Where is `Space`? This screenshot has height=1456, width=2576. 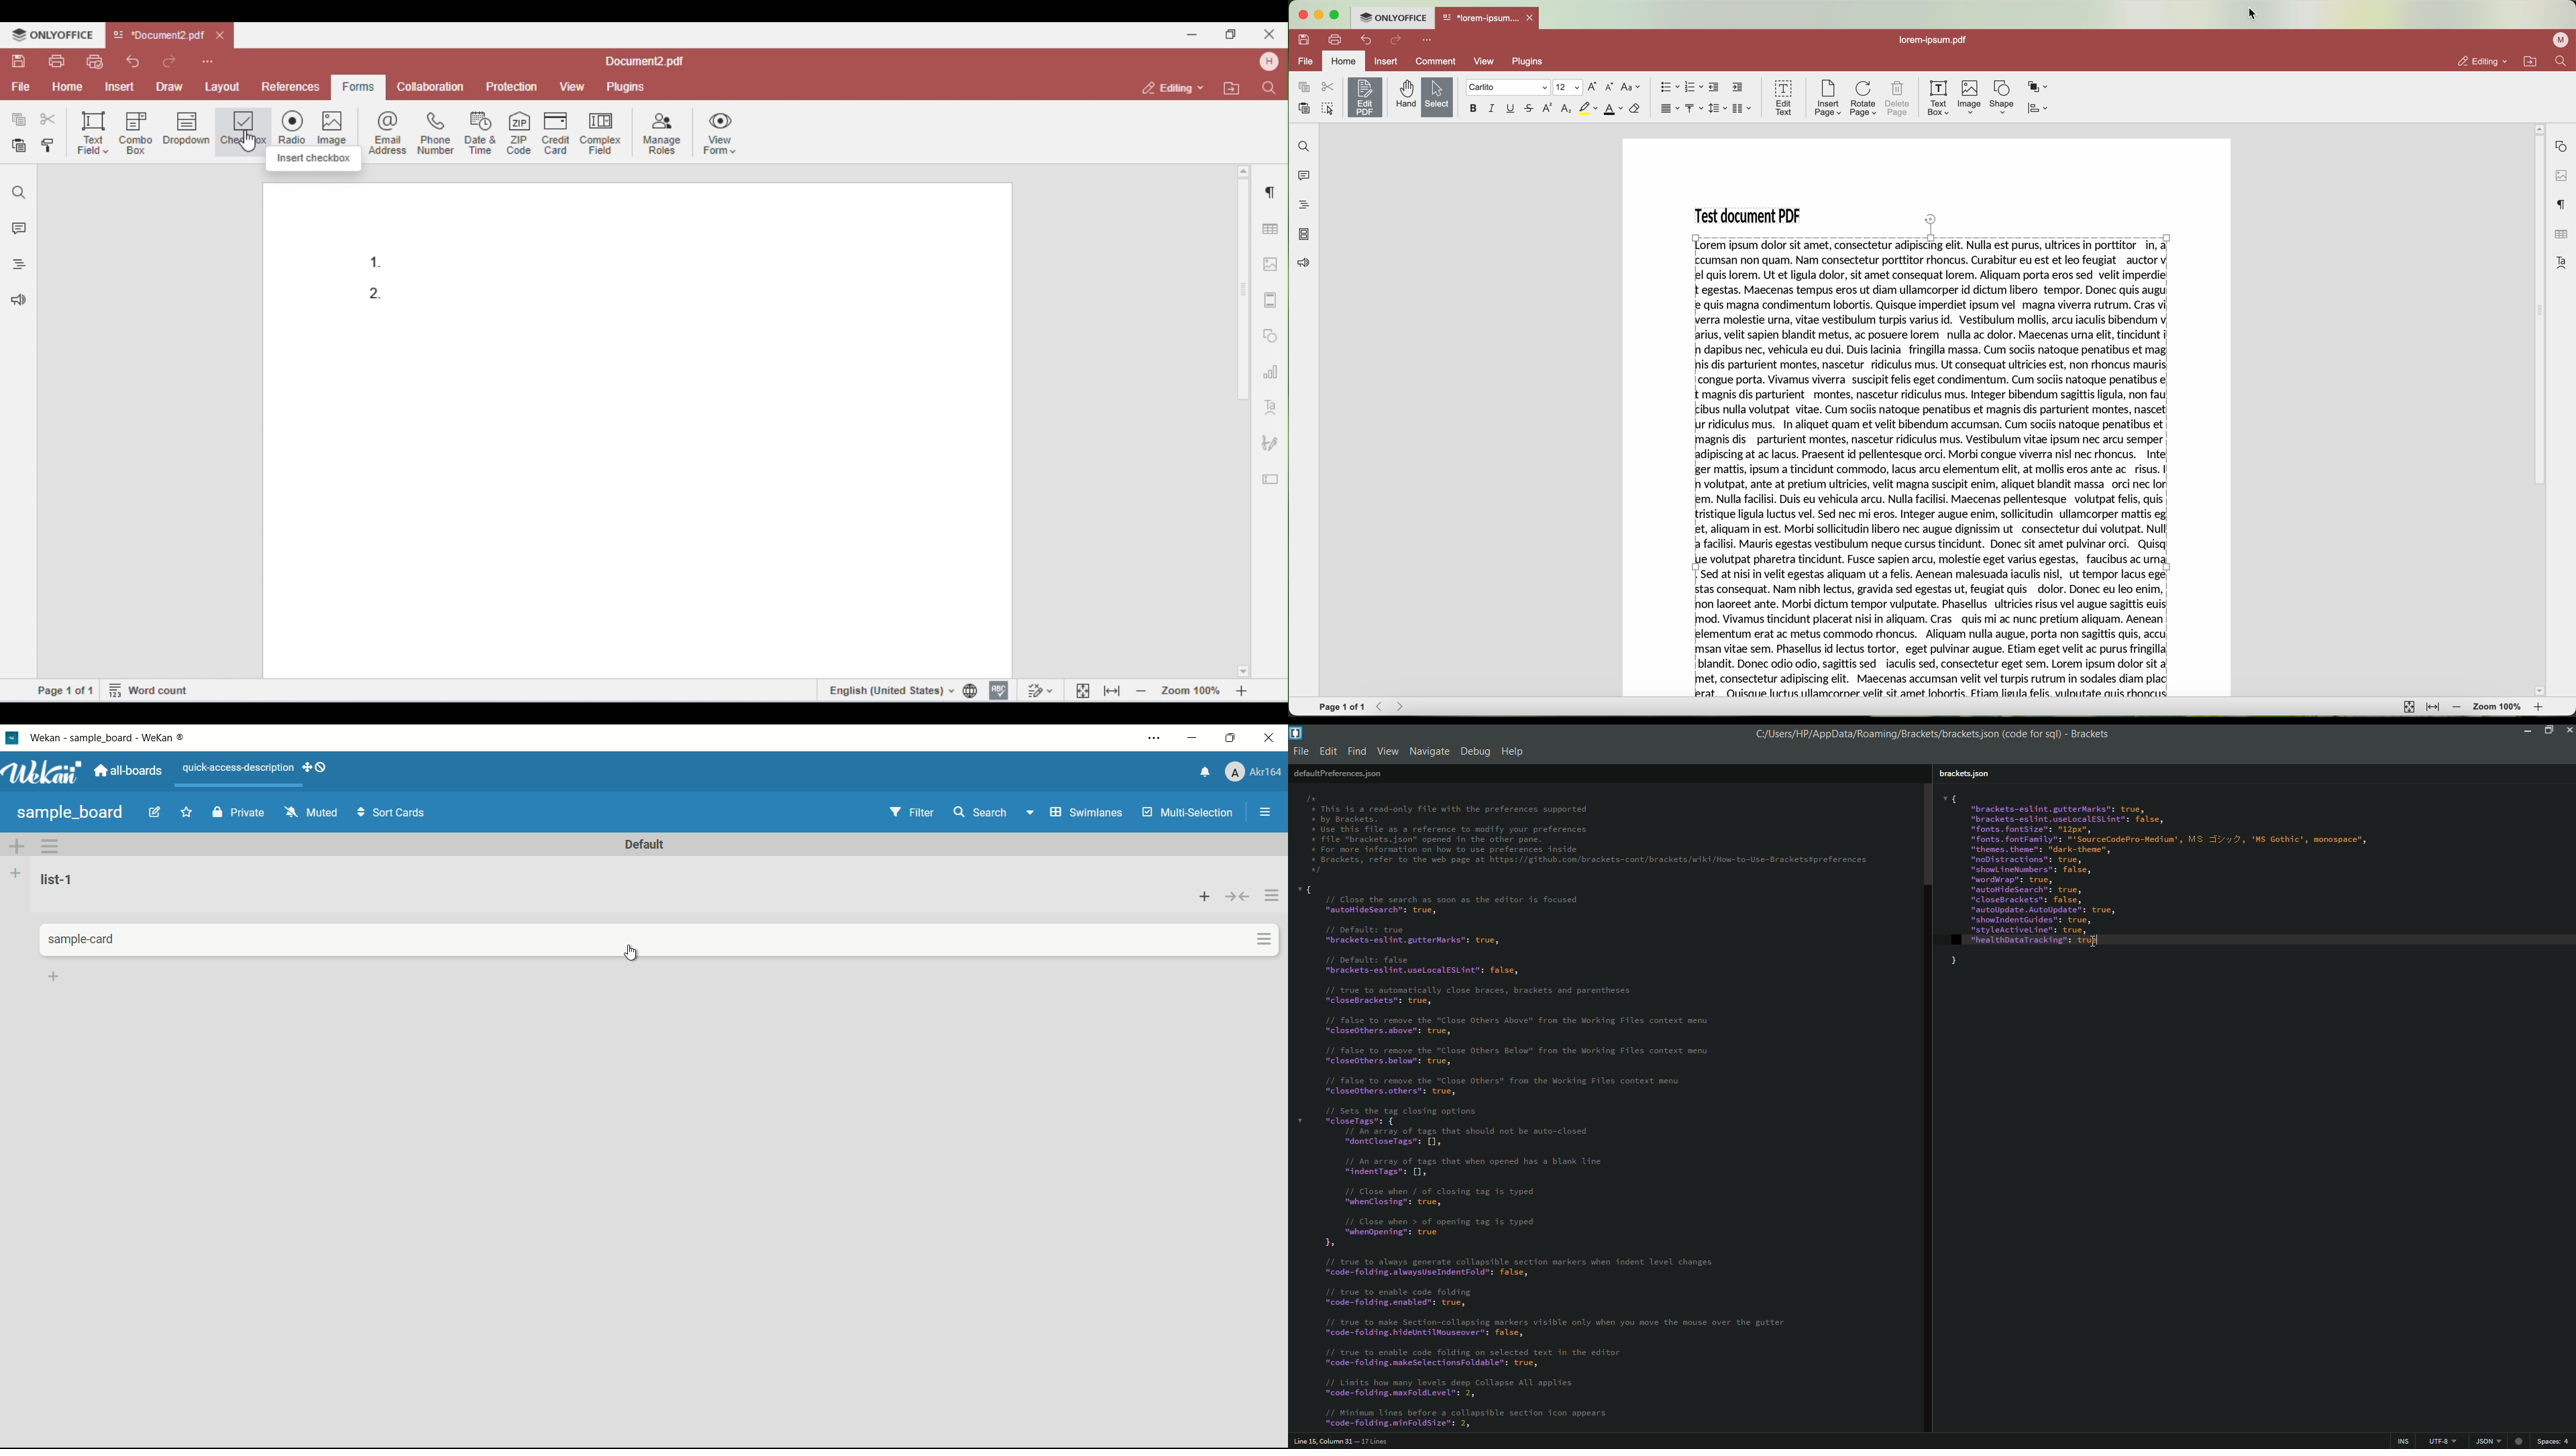
Space is located at coordinates (2556, 1442).